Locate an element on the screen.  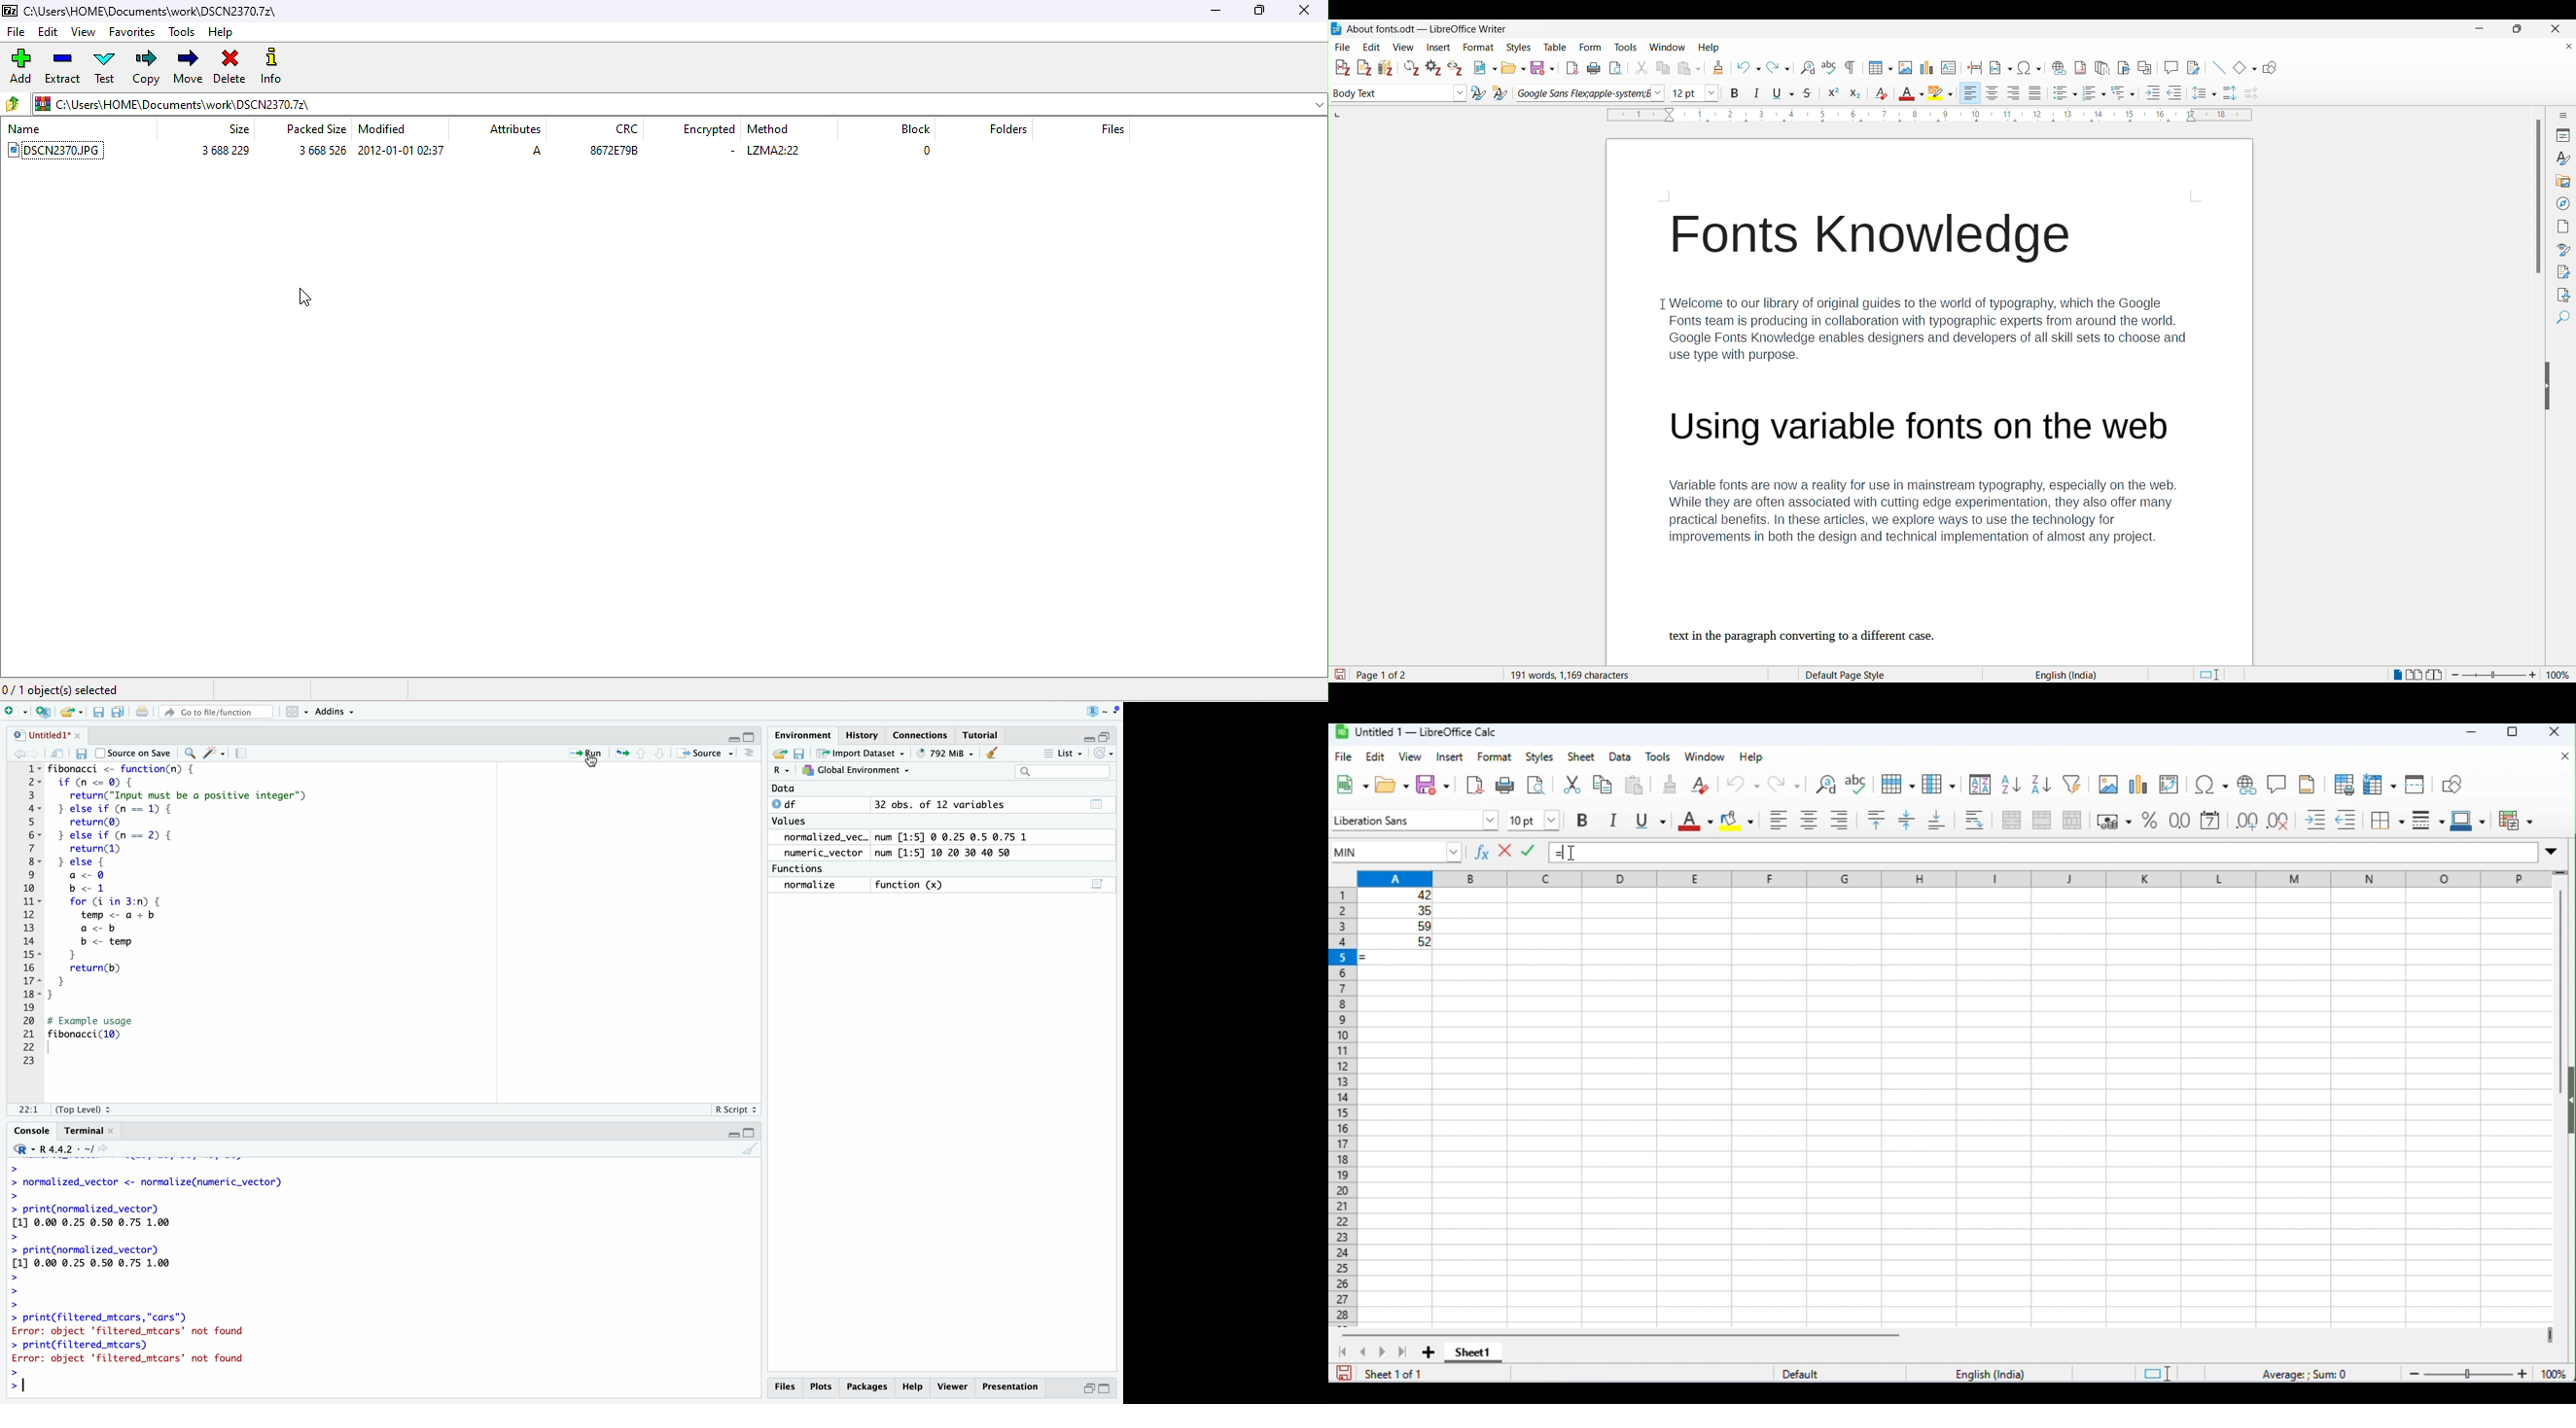
print is located at coordinates (1504, 785).